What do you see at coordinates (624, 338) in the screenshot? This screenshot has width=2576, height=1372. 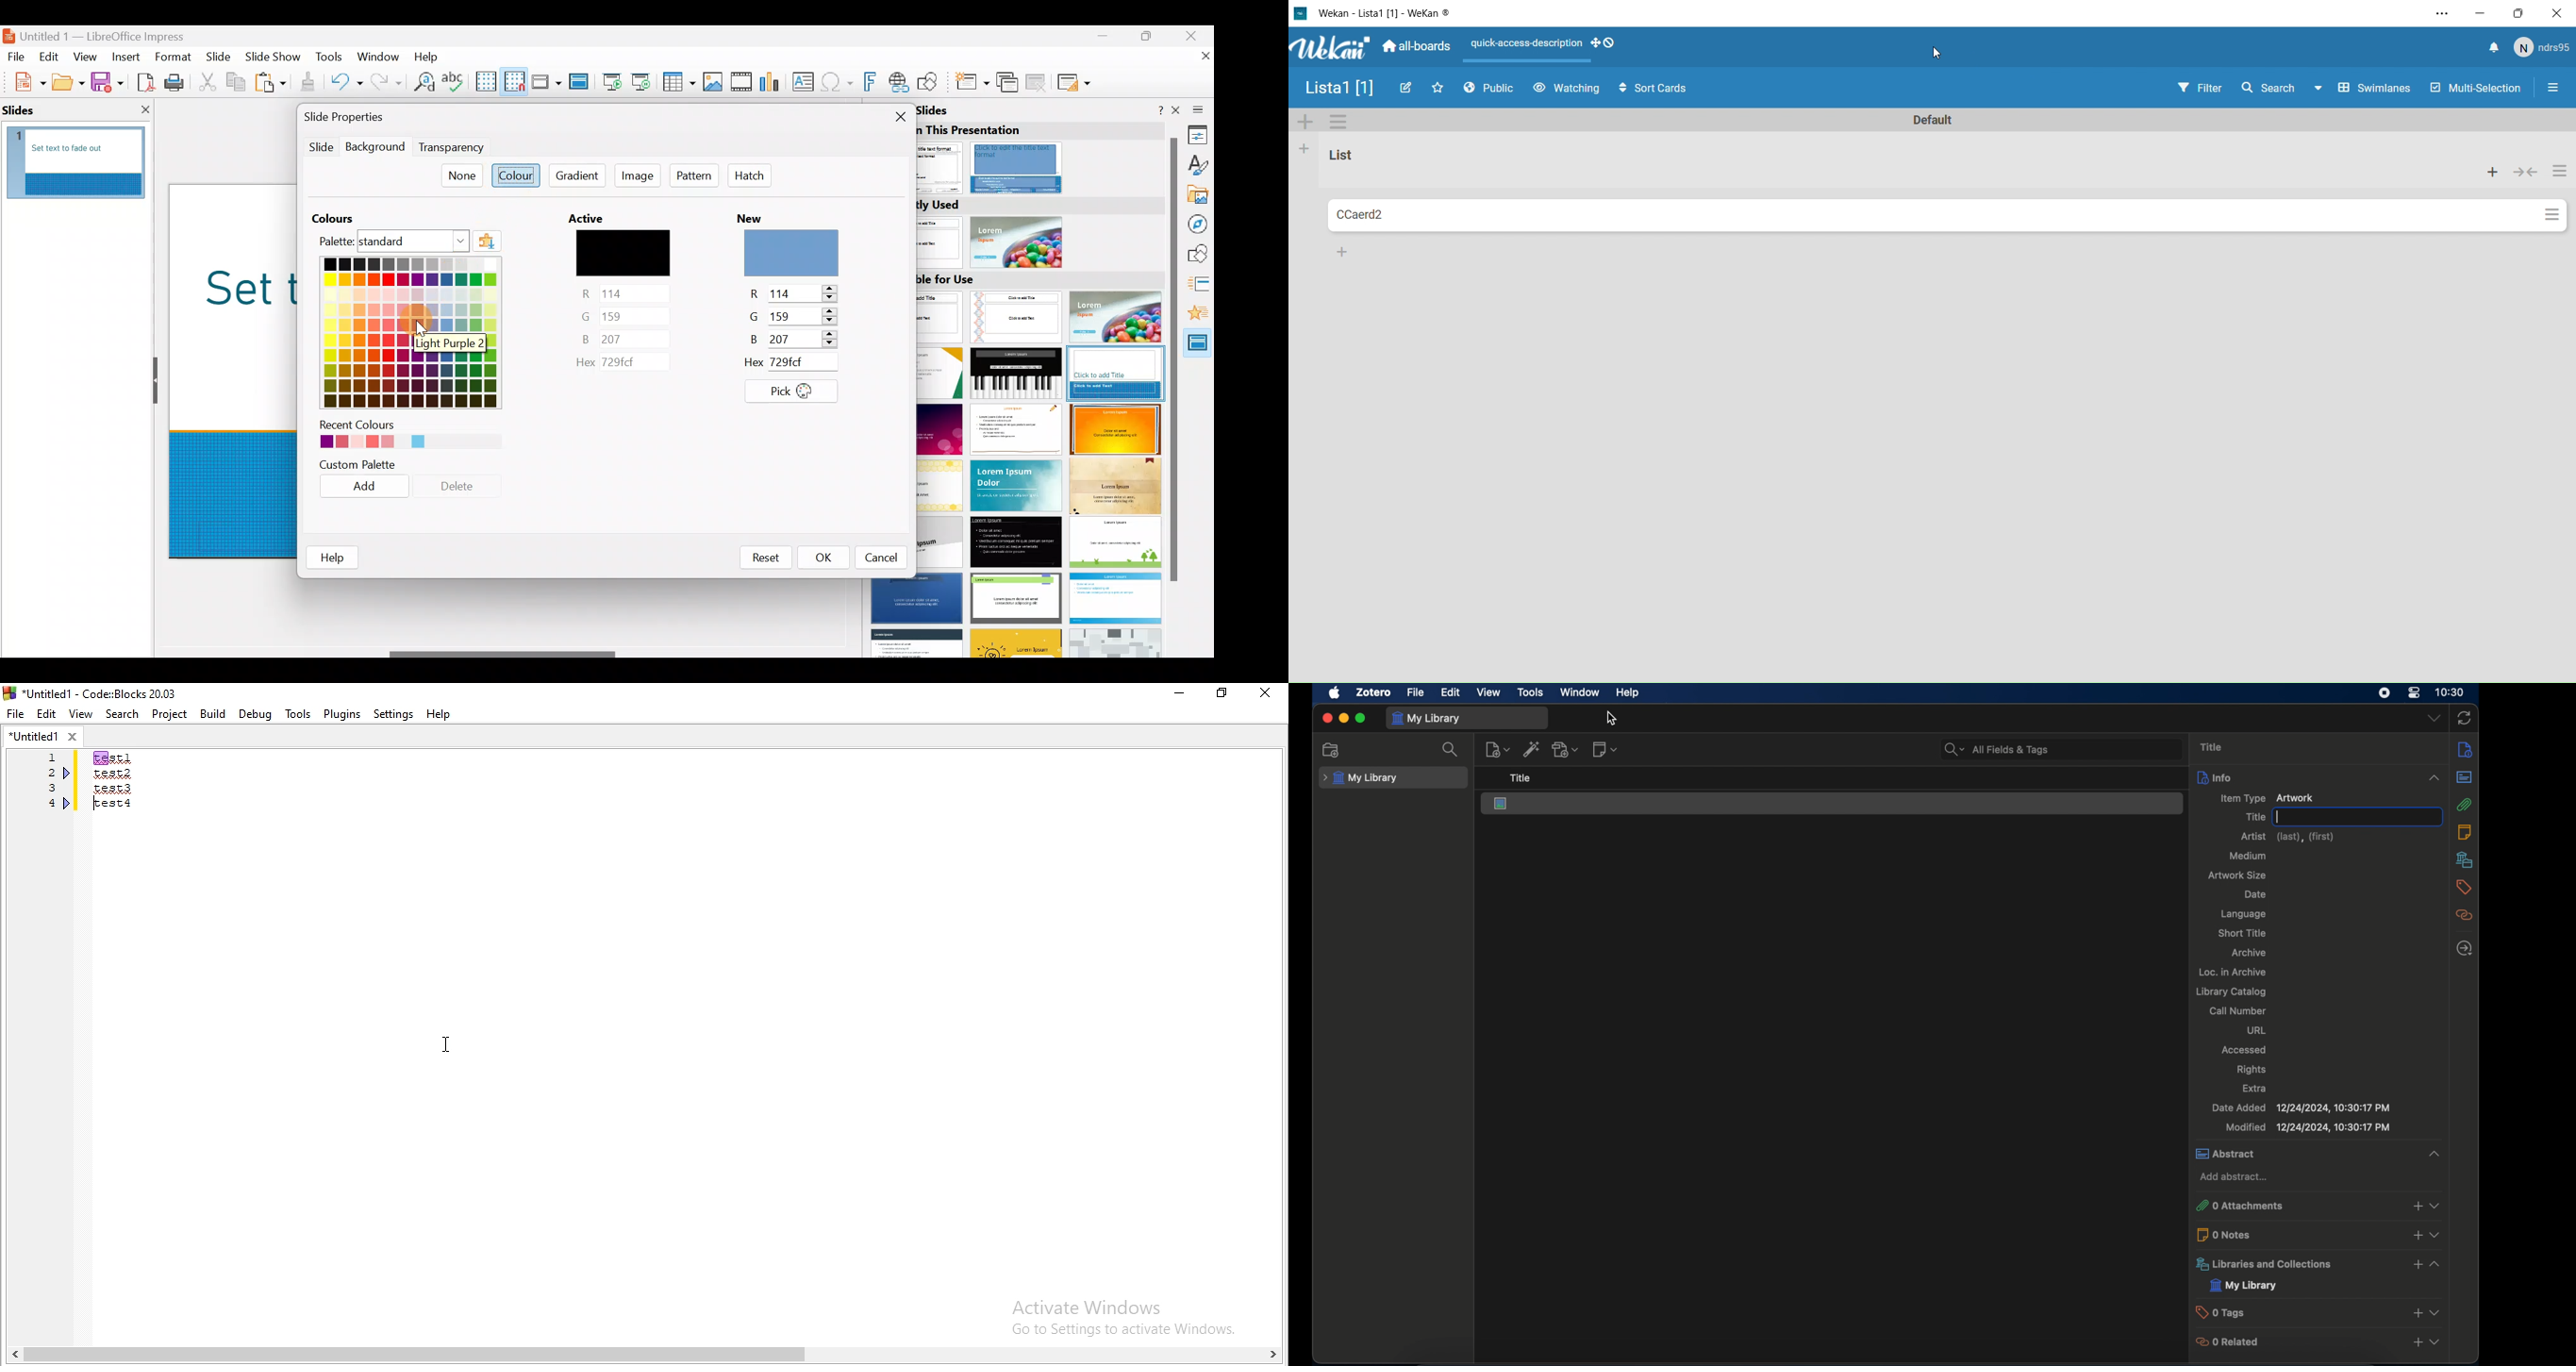 I see `blue` at bounding box center [624, 338].